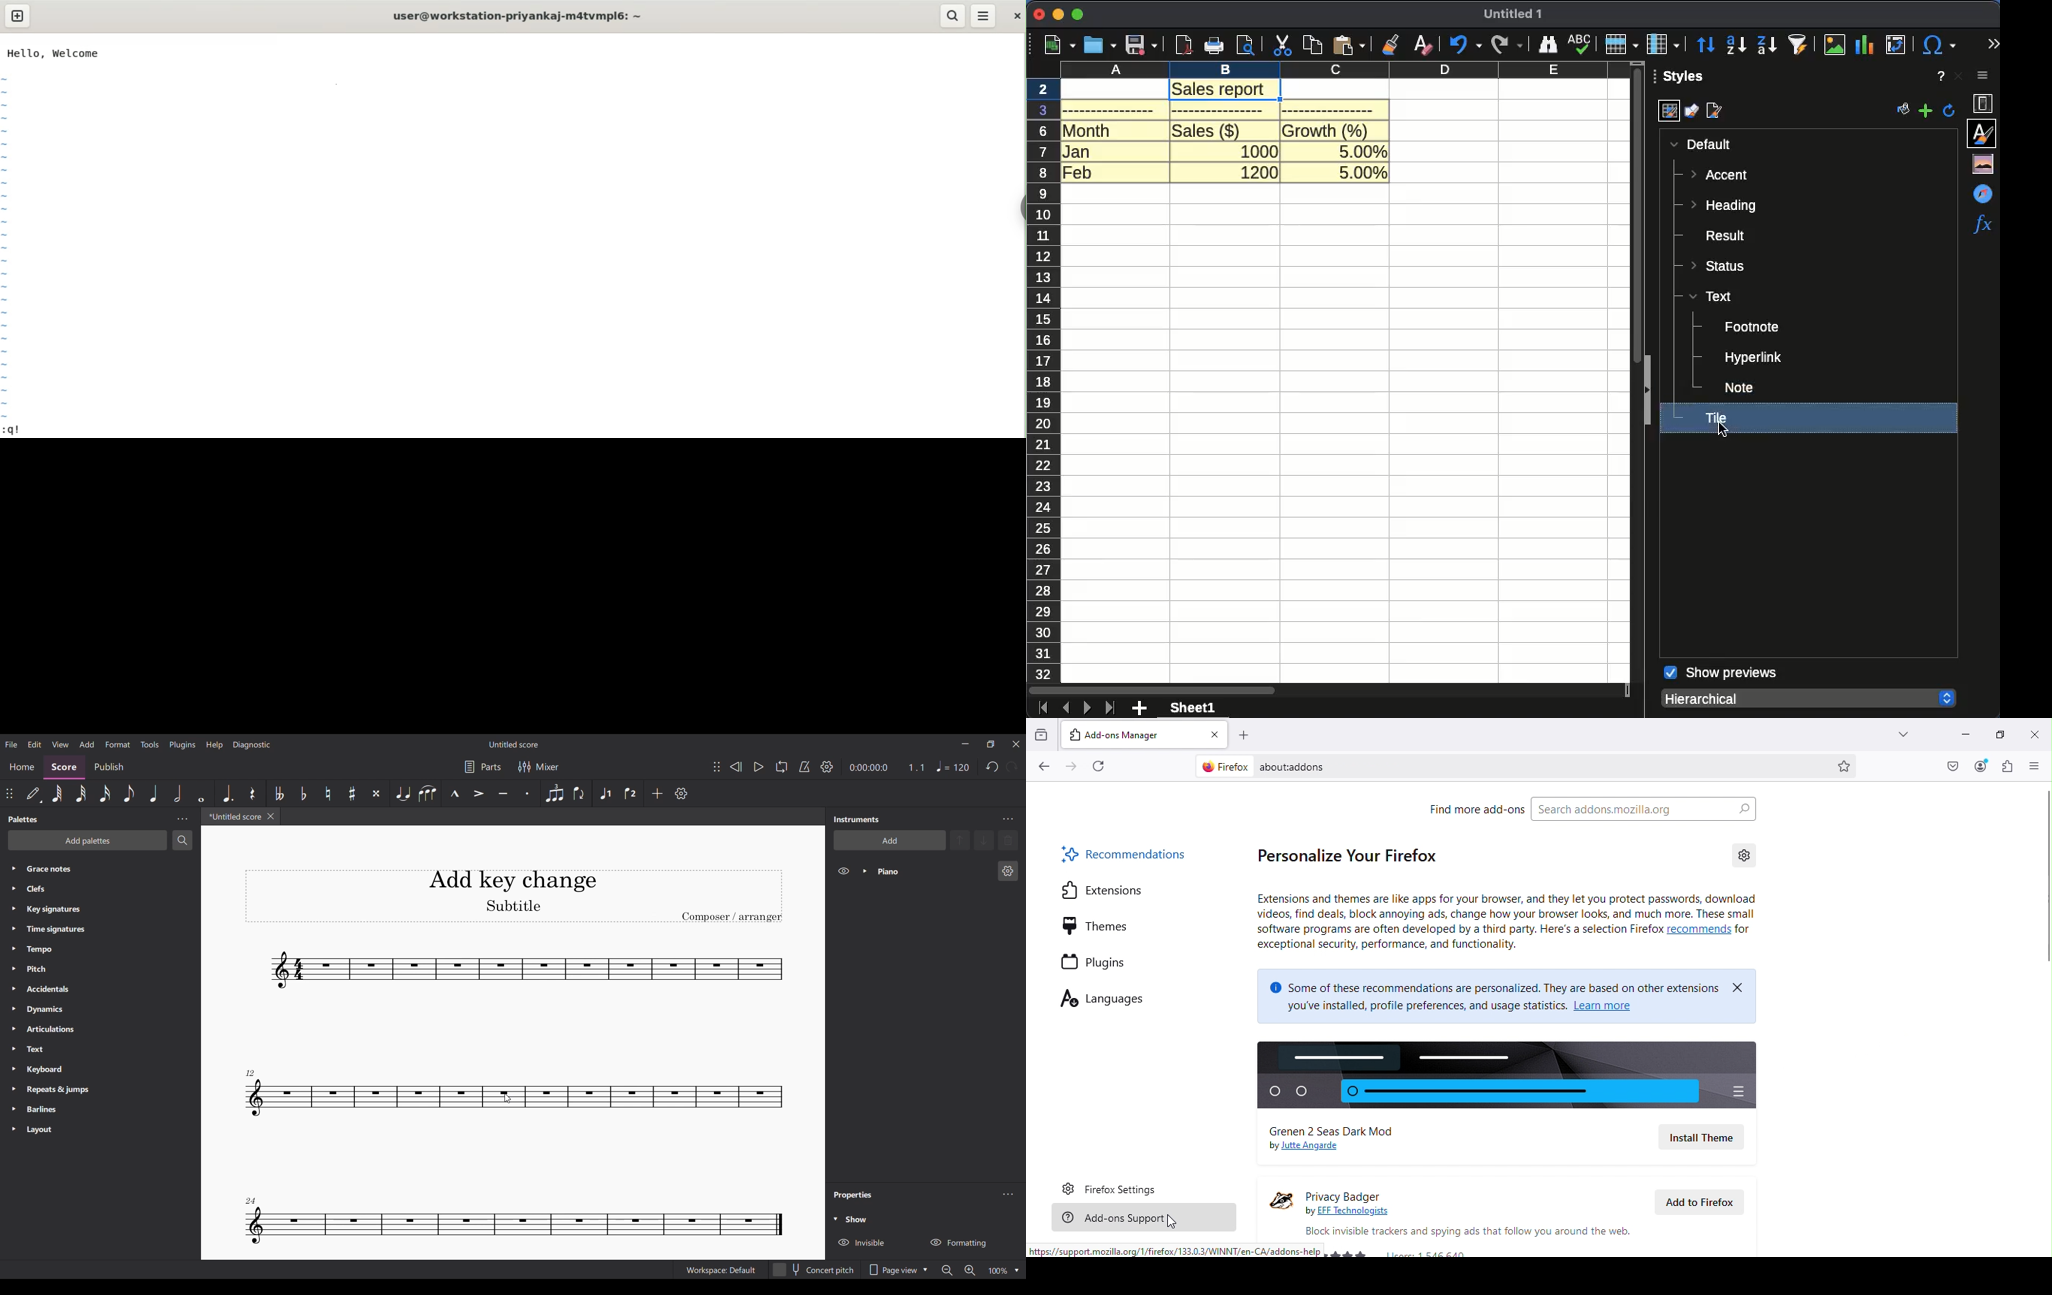  Describe the element at coordinates (514, 896) in the screenshot. I see `Score title, sub-title and composor name` at that location.